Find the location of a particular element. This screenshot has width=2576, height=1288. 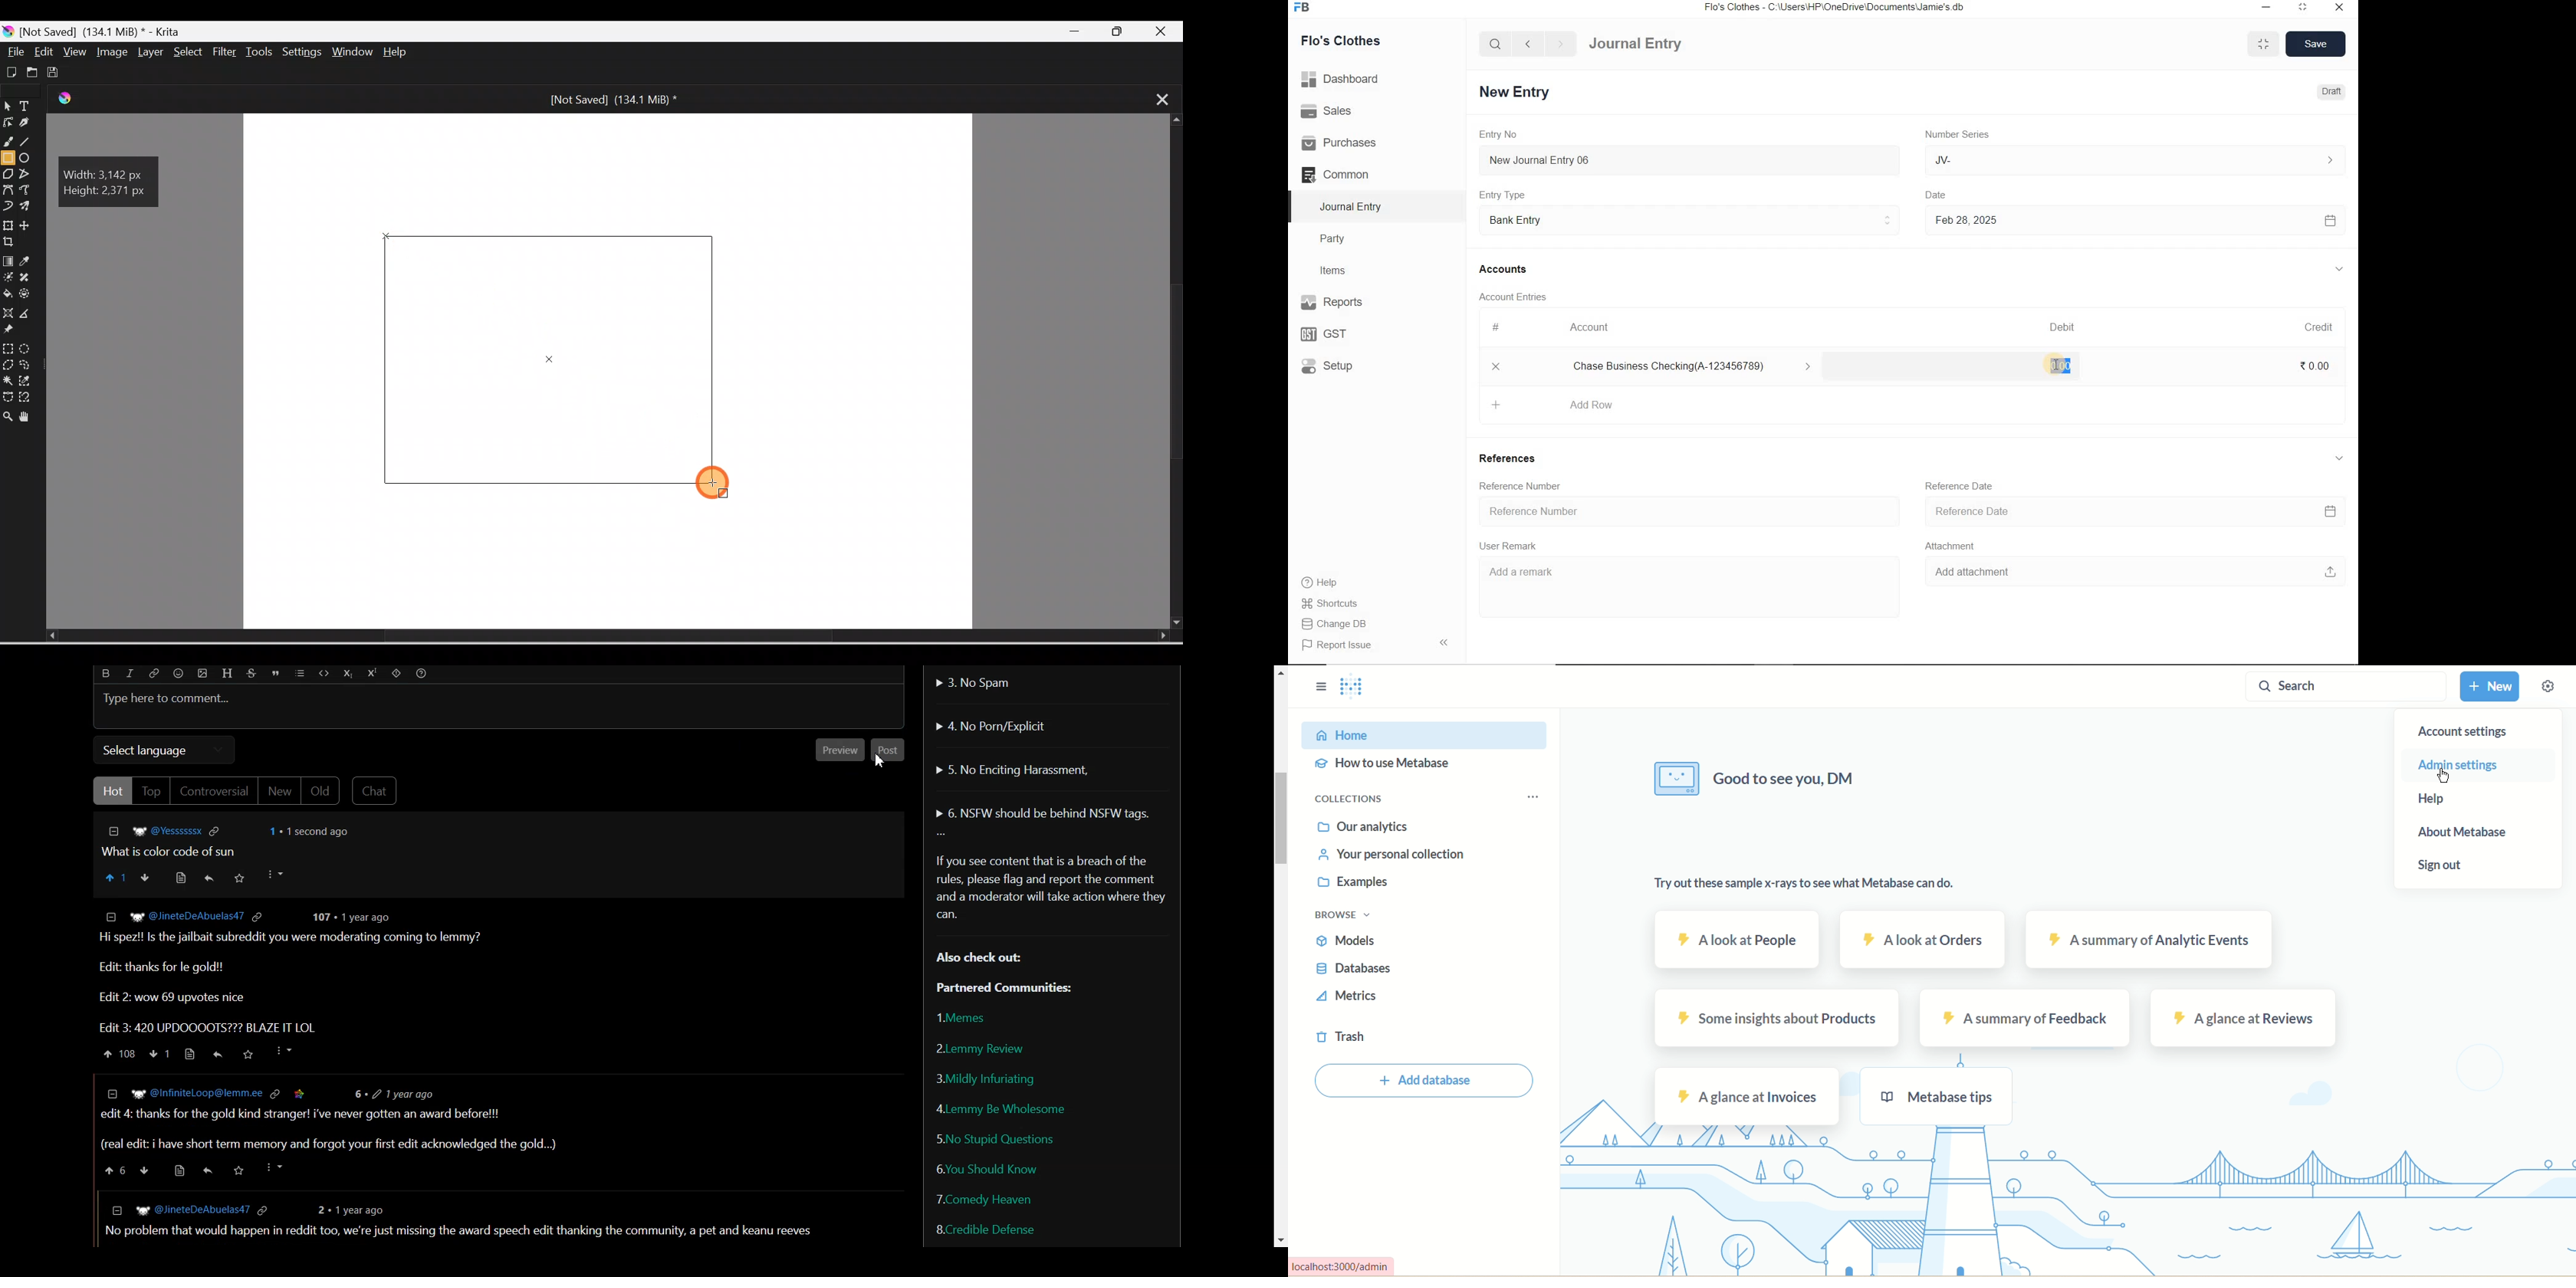

maximize is located at coordinates (2303, 6).